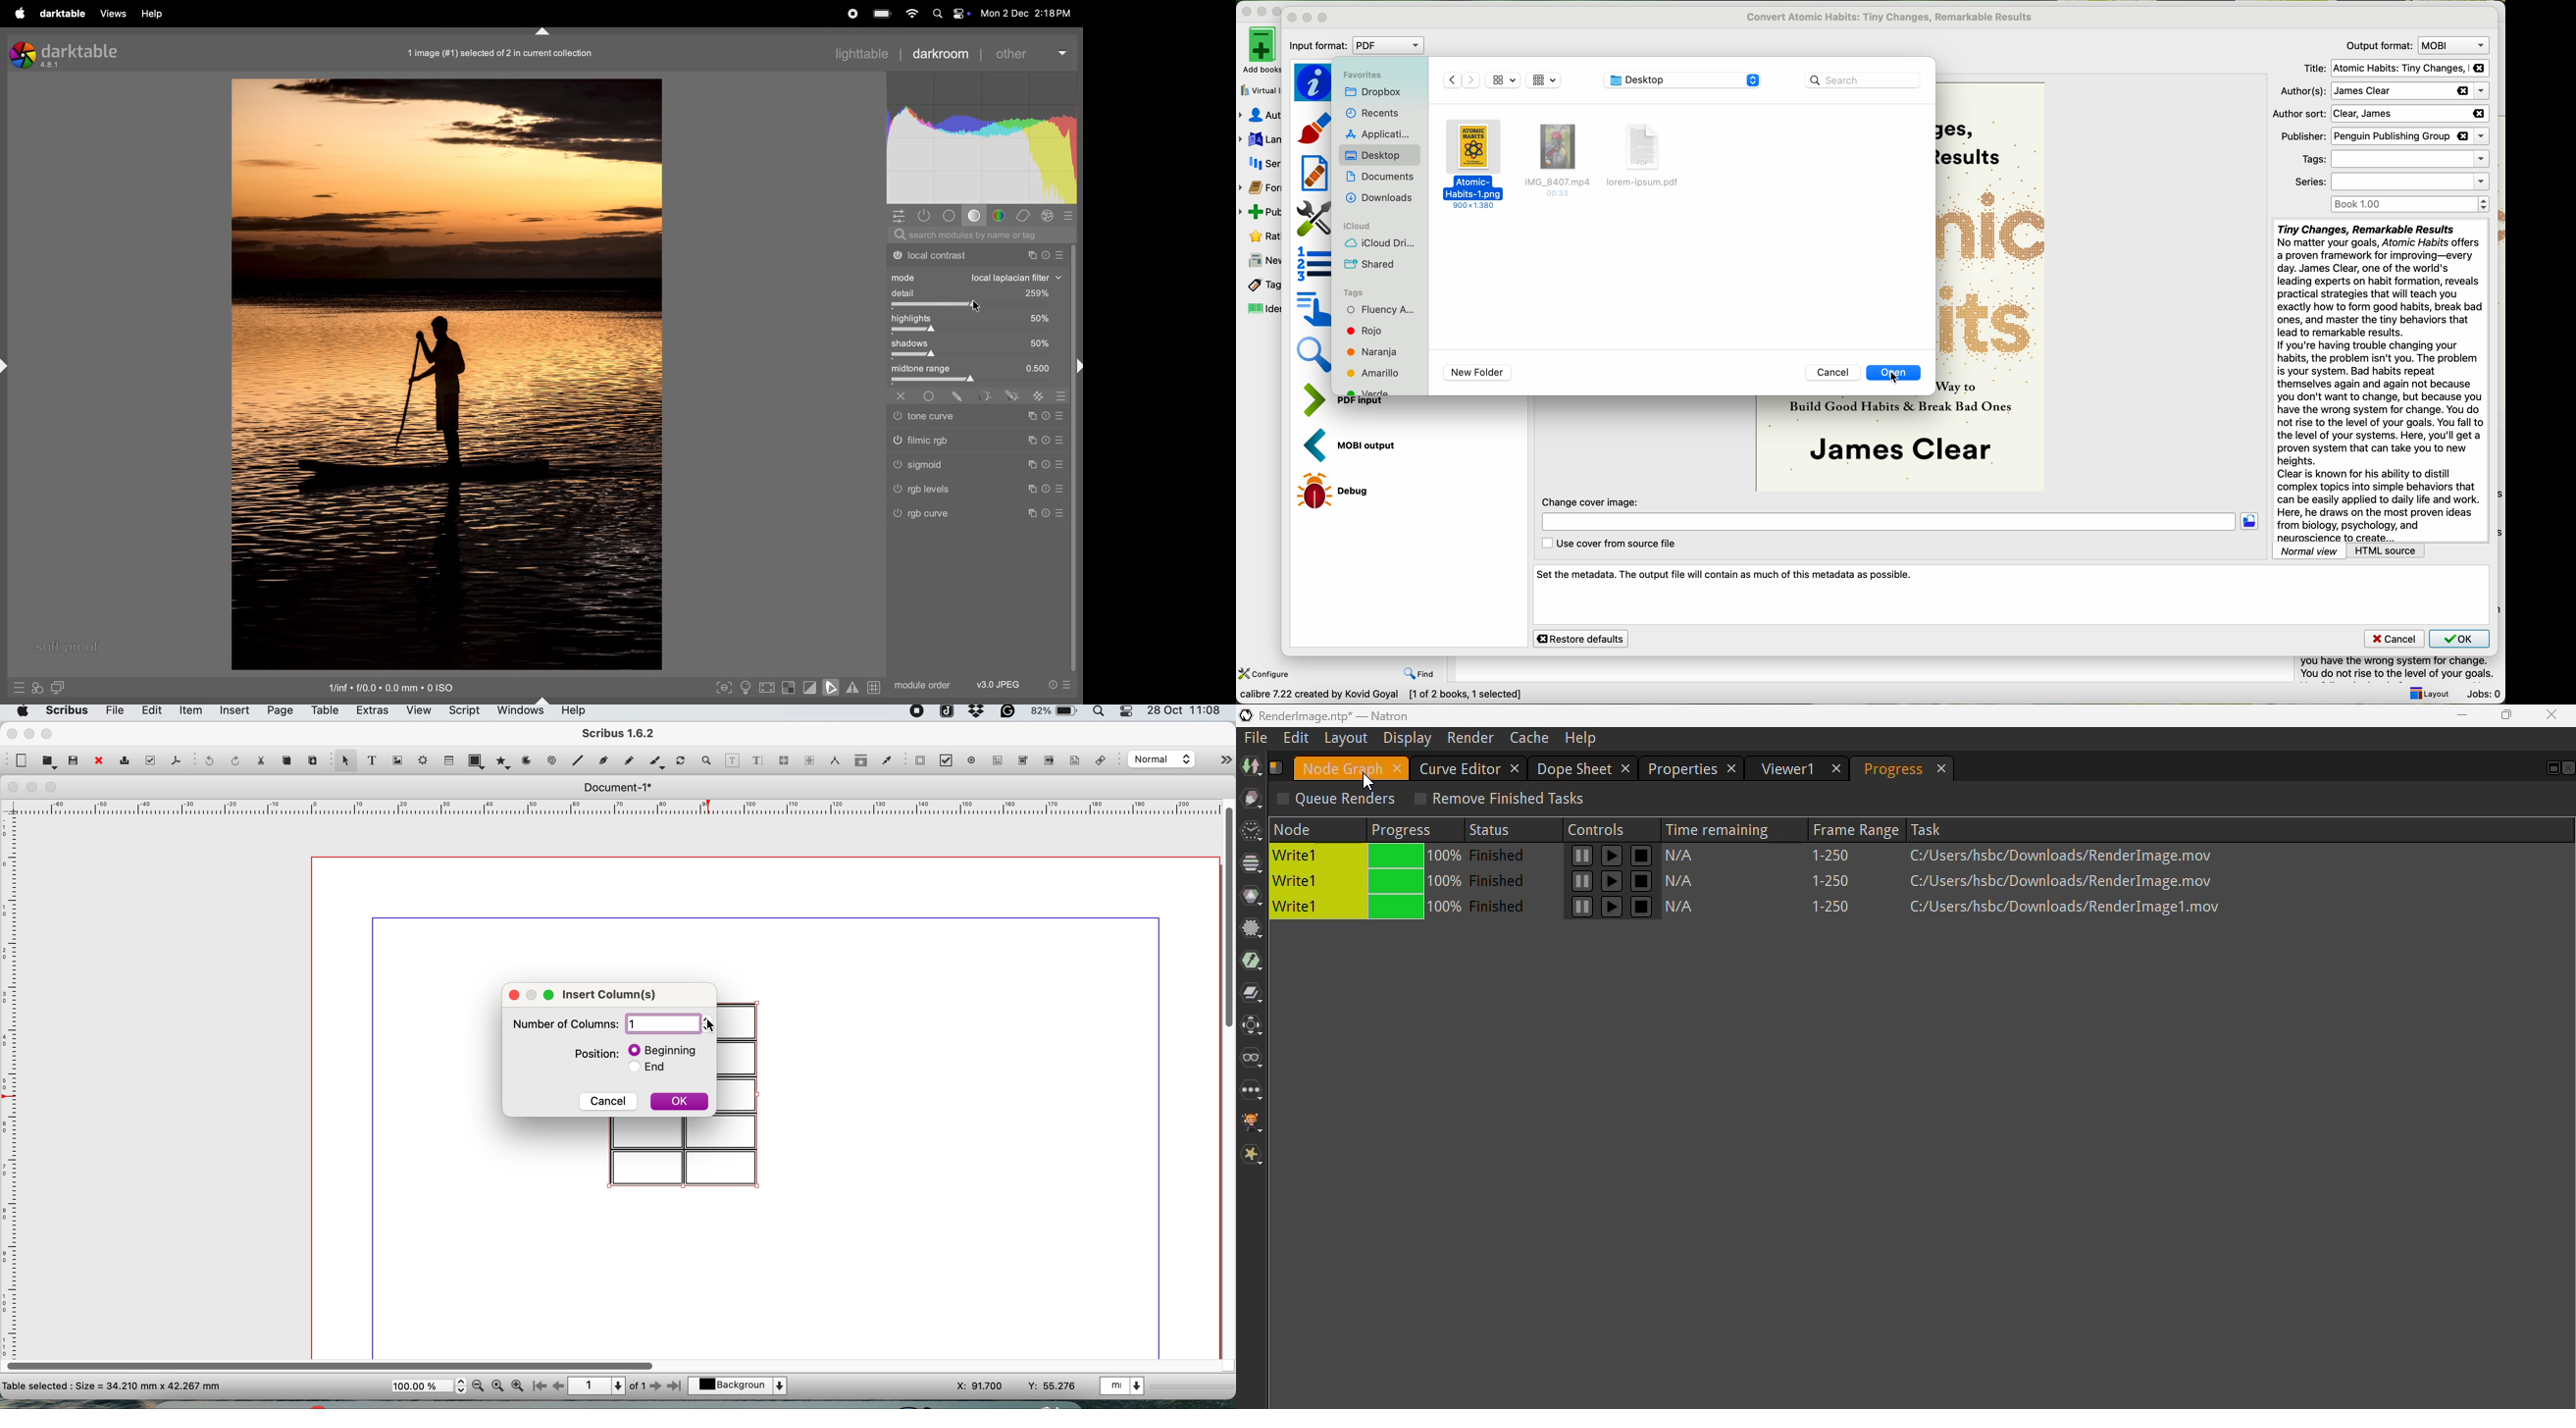 The width and height of the screenshot is (2576, 1428). I want to click on news, so click(1259, 261).